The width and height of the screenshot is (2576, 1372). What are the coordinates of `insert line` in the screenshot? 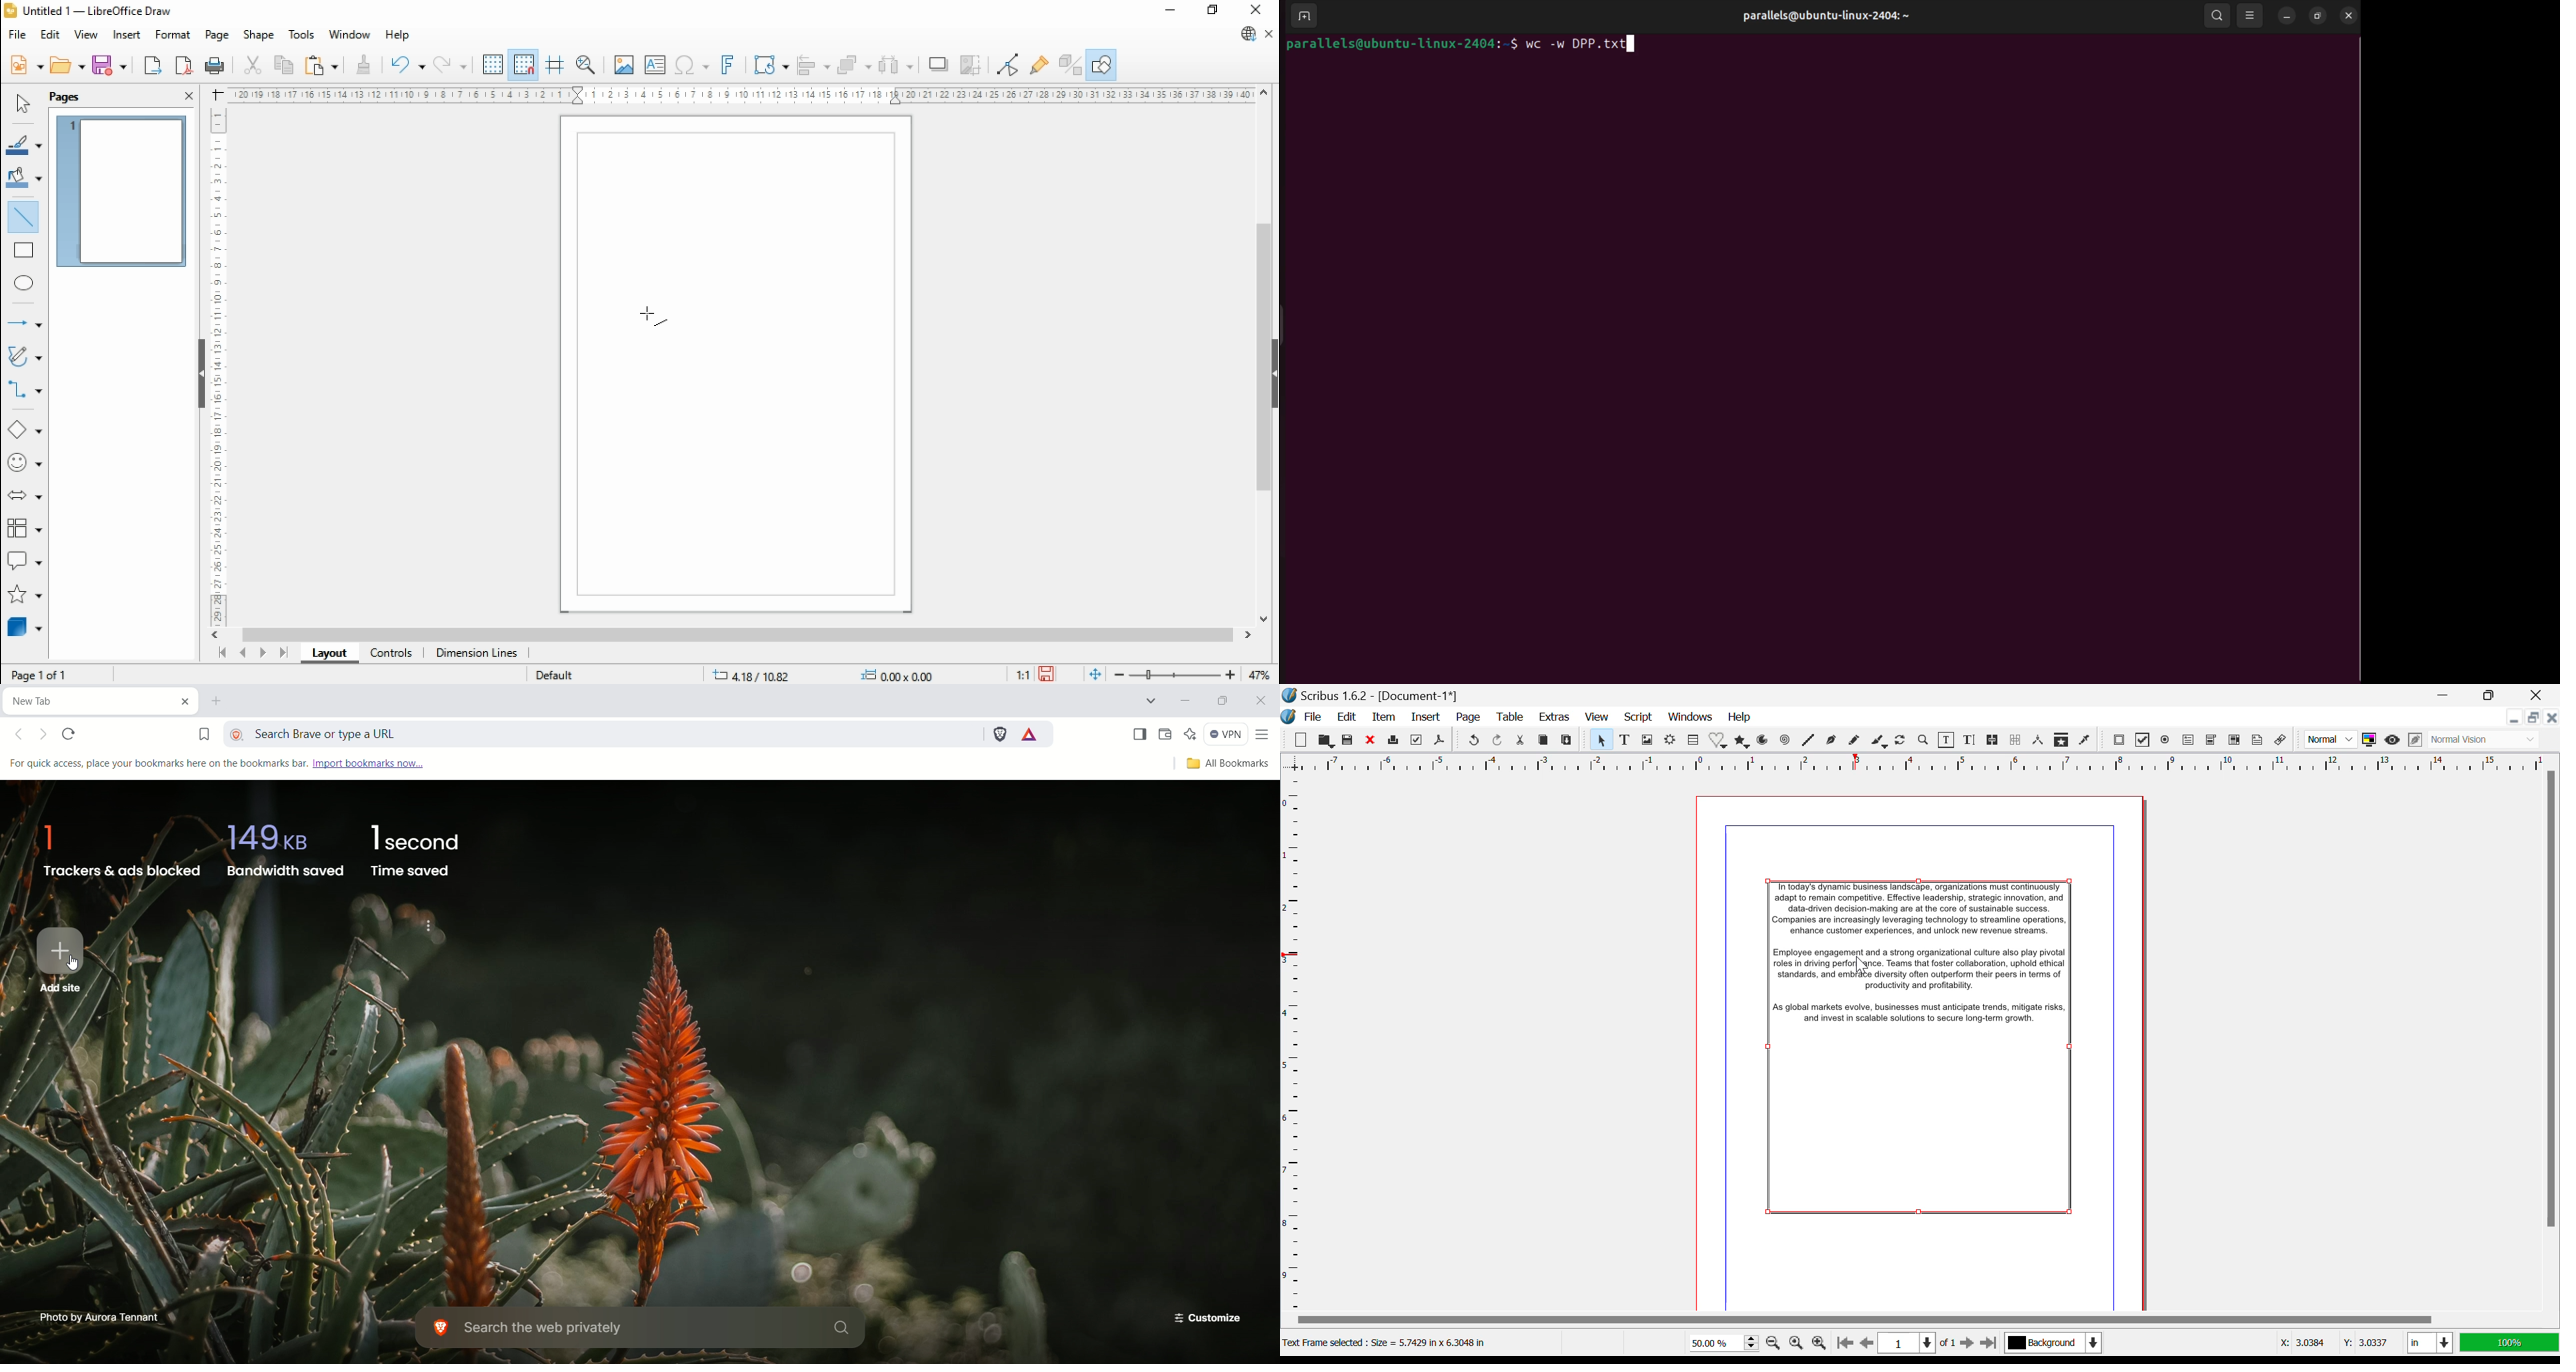 It's located at (24, 215).